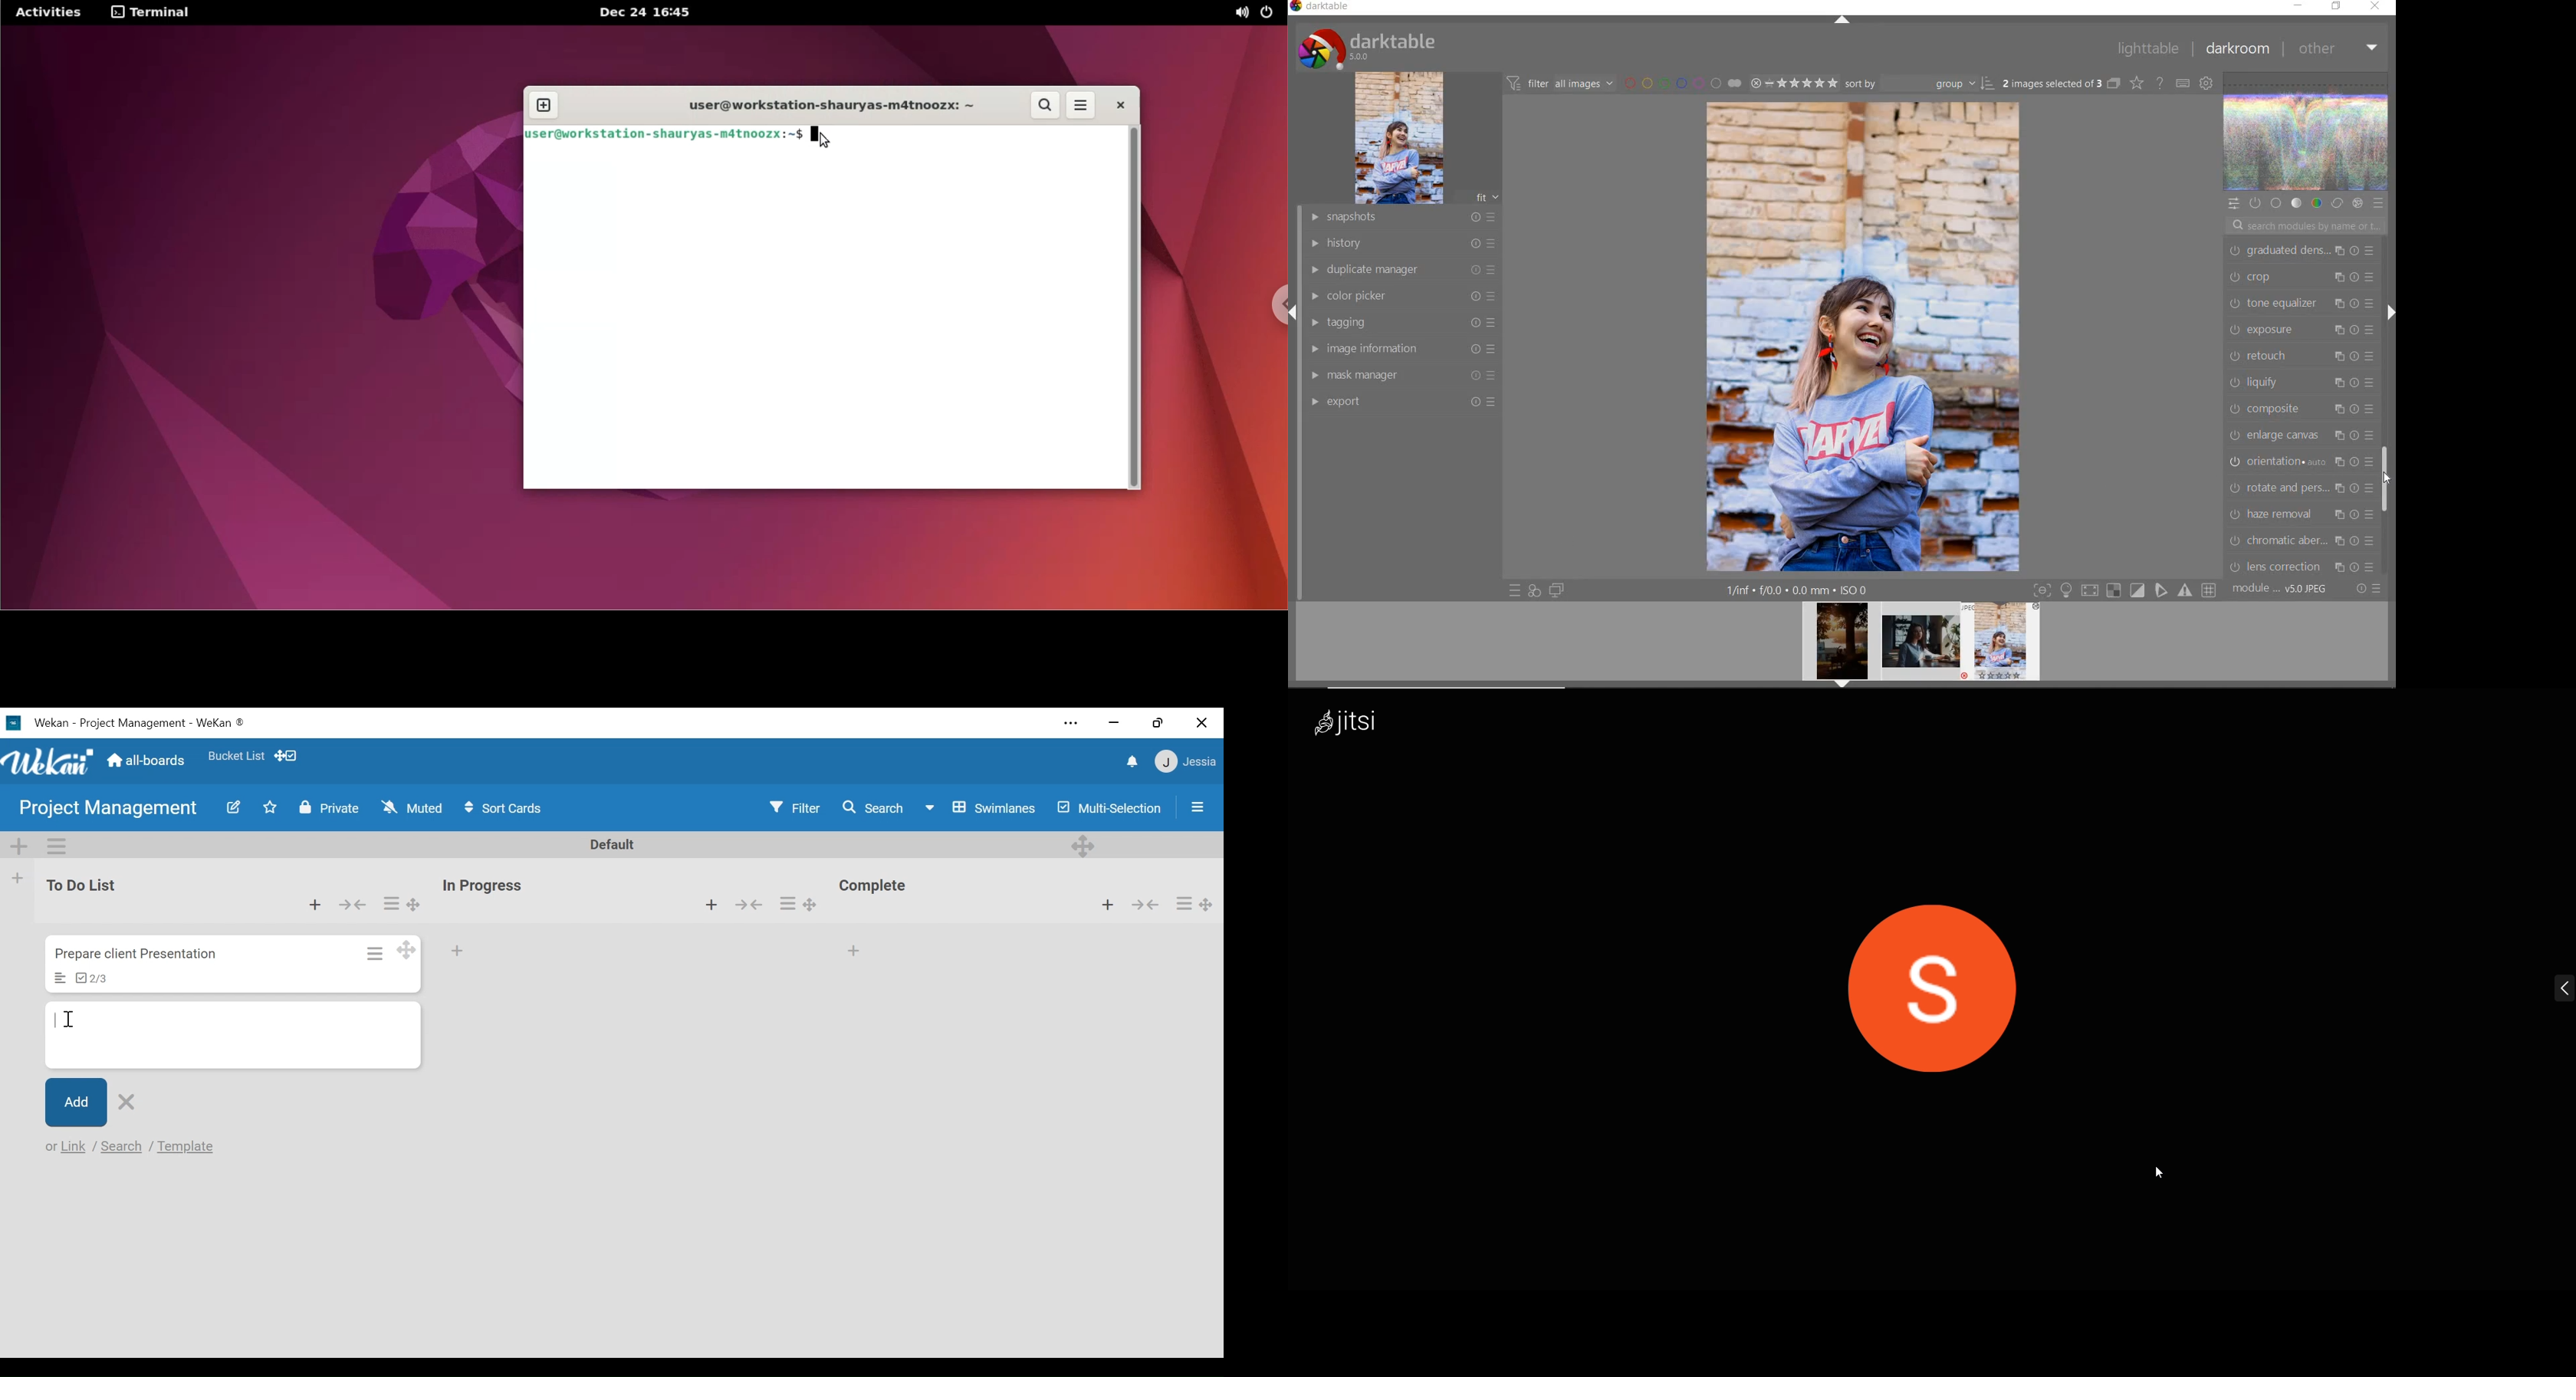 This screenshot has width=2576, height=1400. Describe the element at coordinates (287, 755) in the screenshot. I see `Show desktop drag handles` at that location.